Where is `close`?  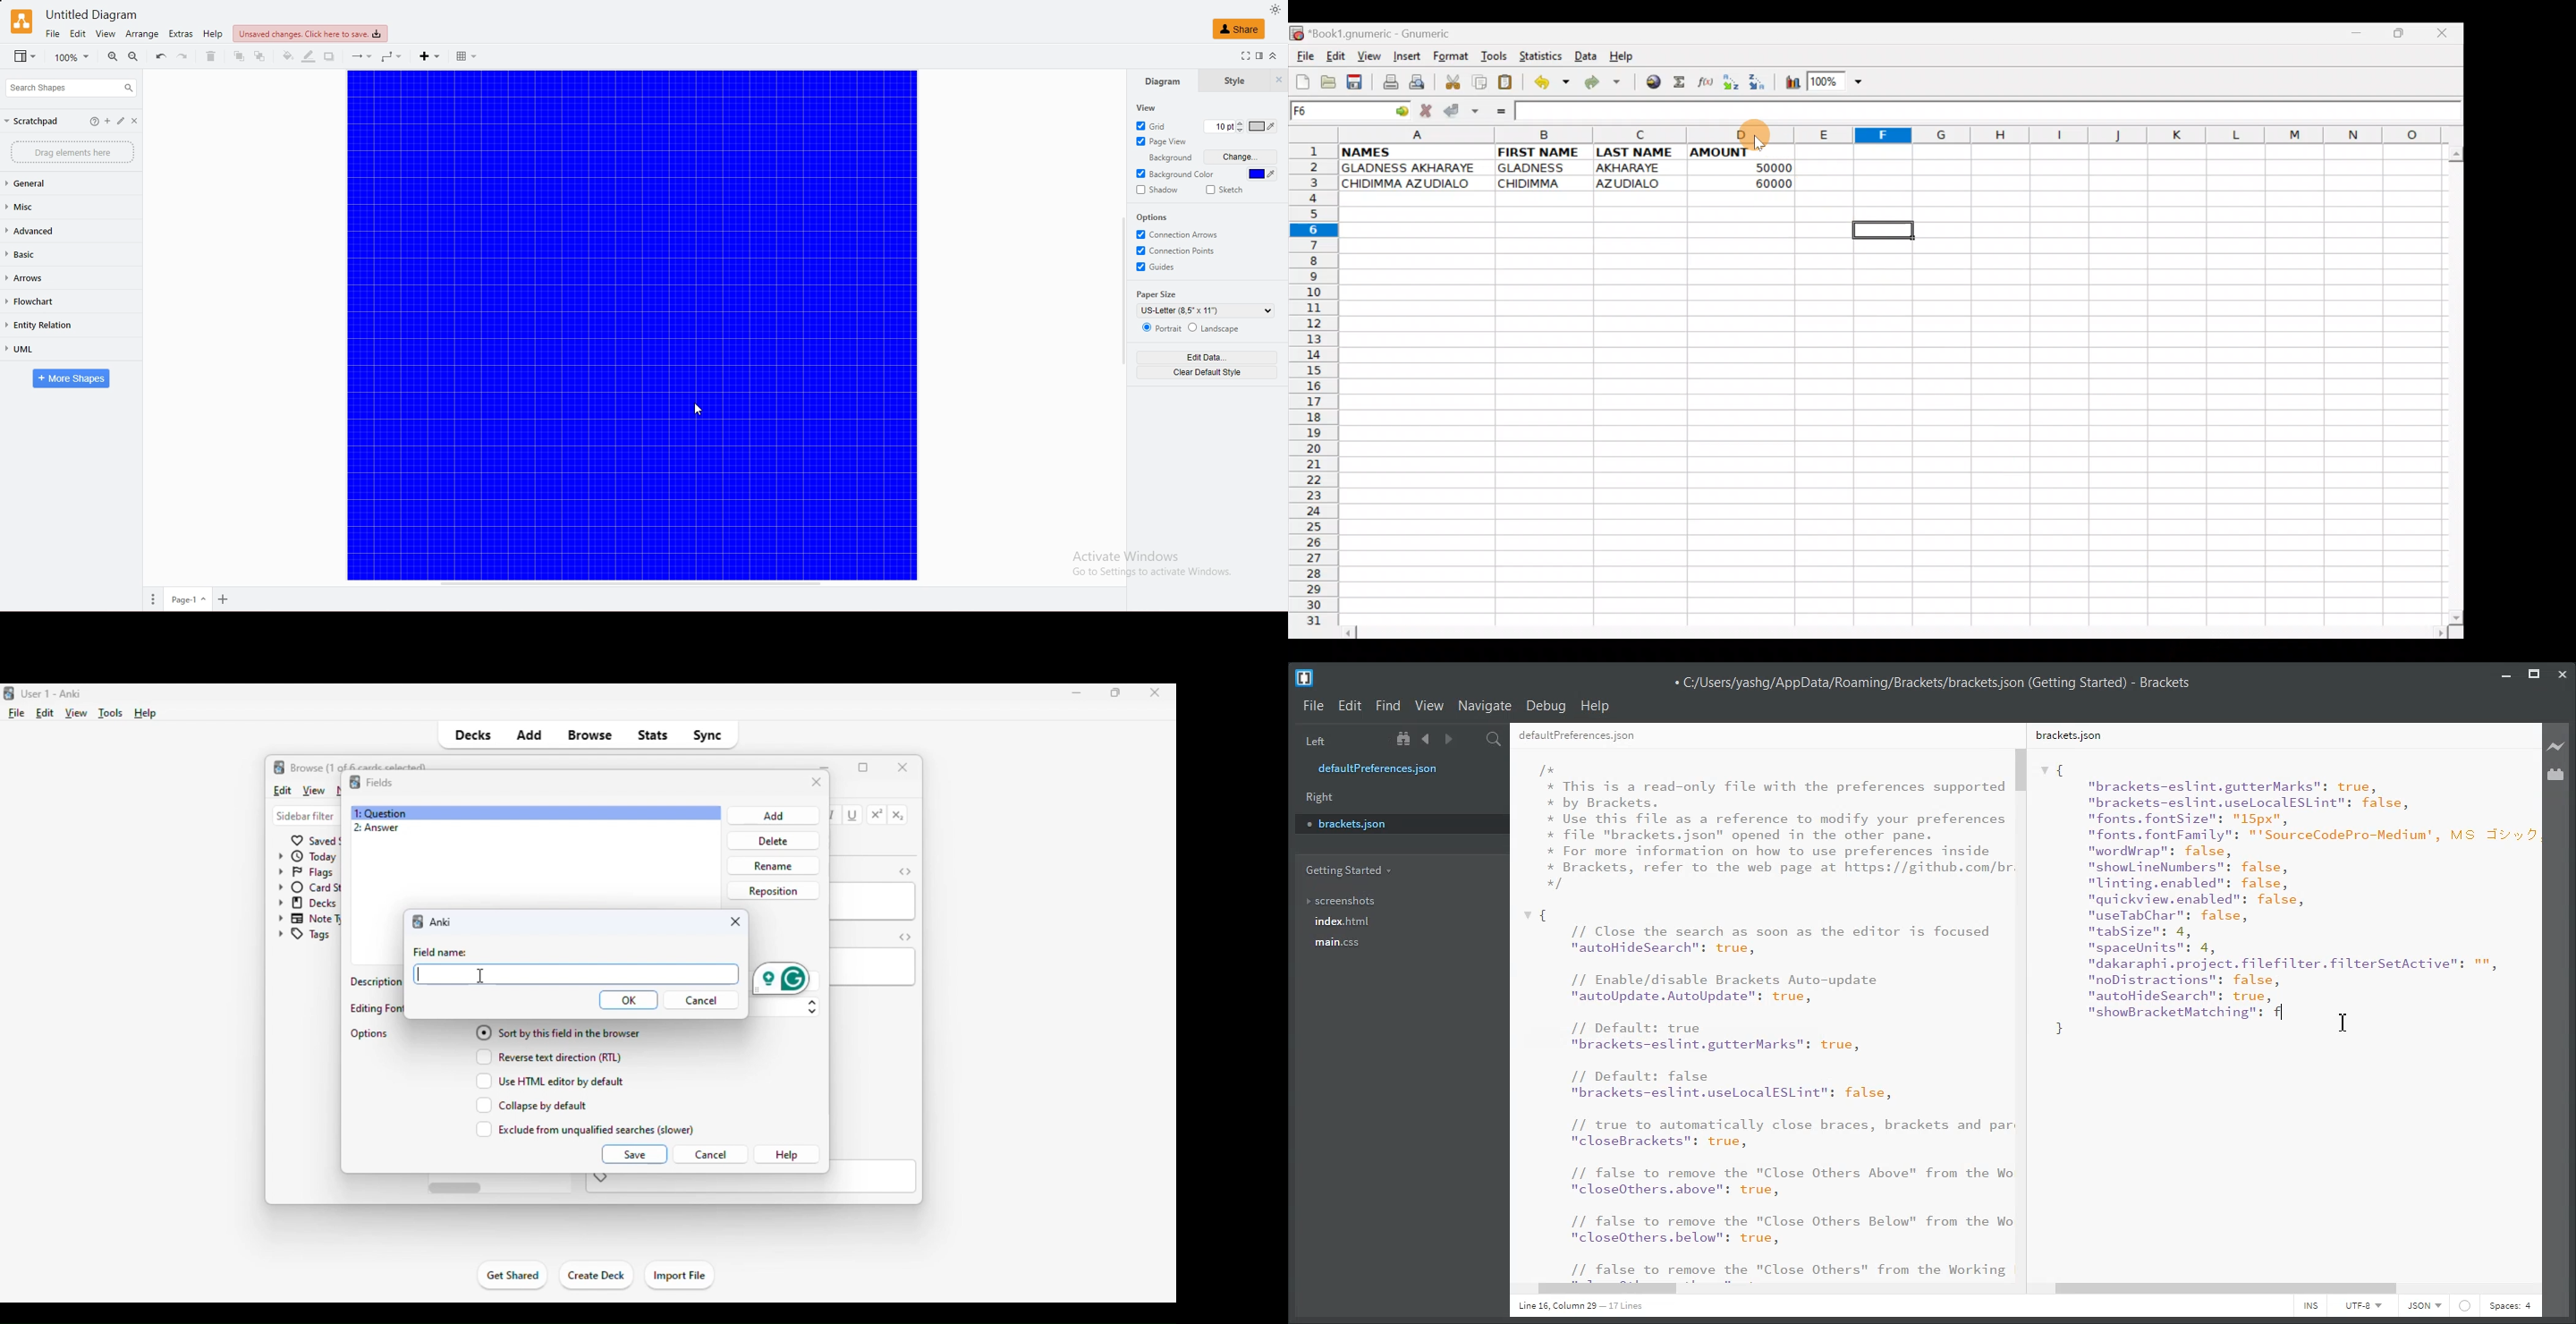
close is located at coordinates (817, 783).